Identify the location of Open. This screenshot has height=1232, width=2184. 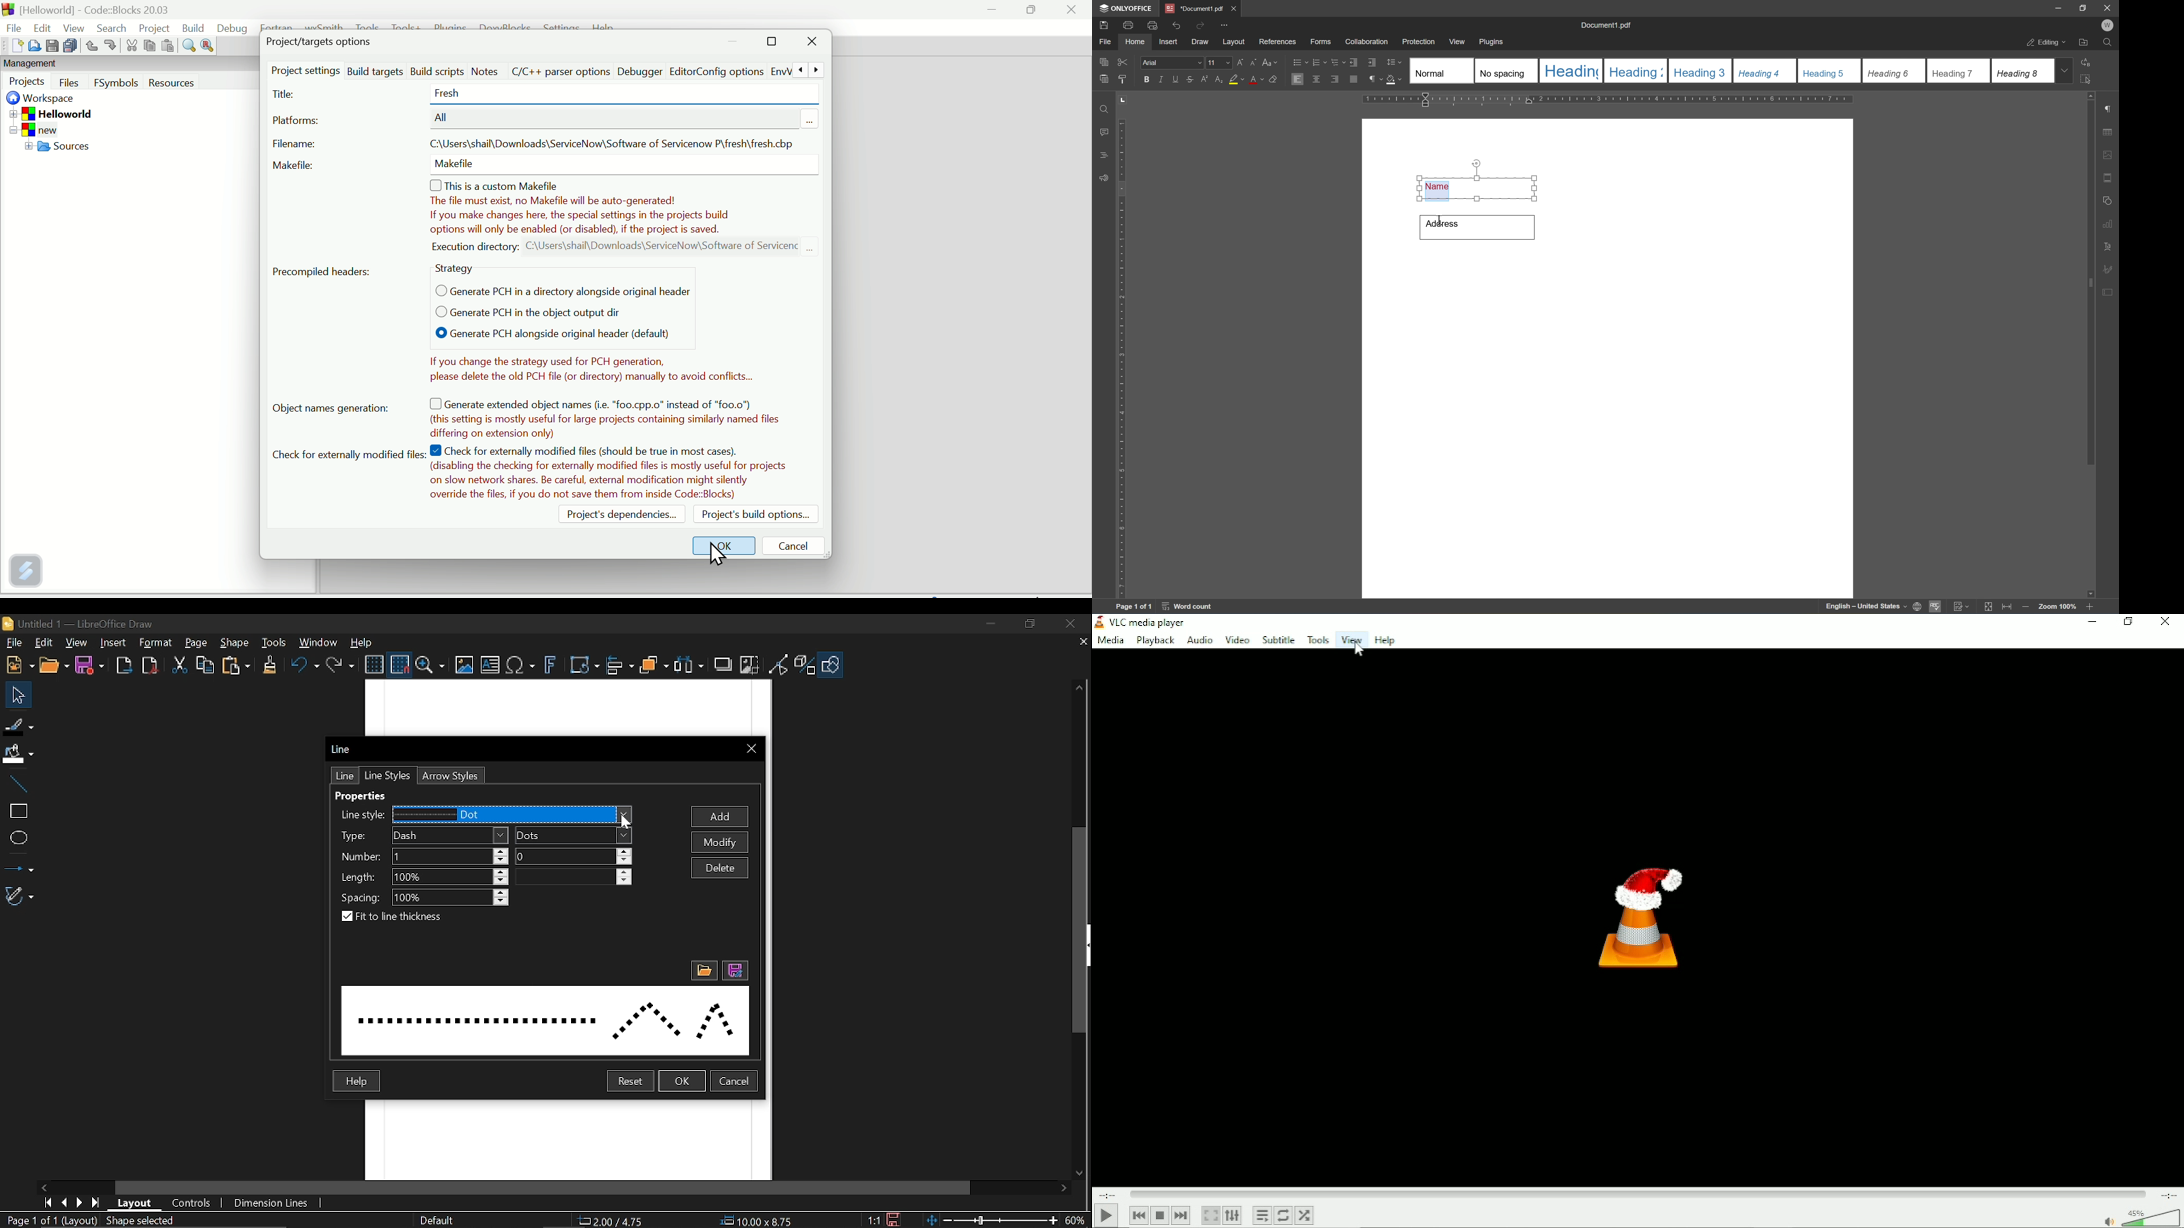
(53, 666).